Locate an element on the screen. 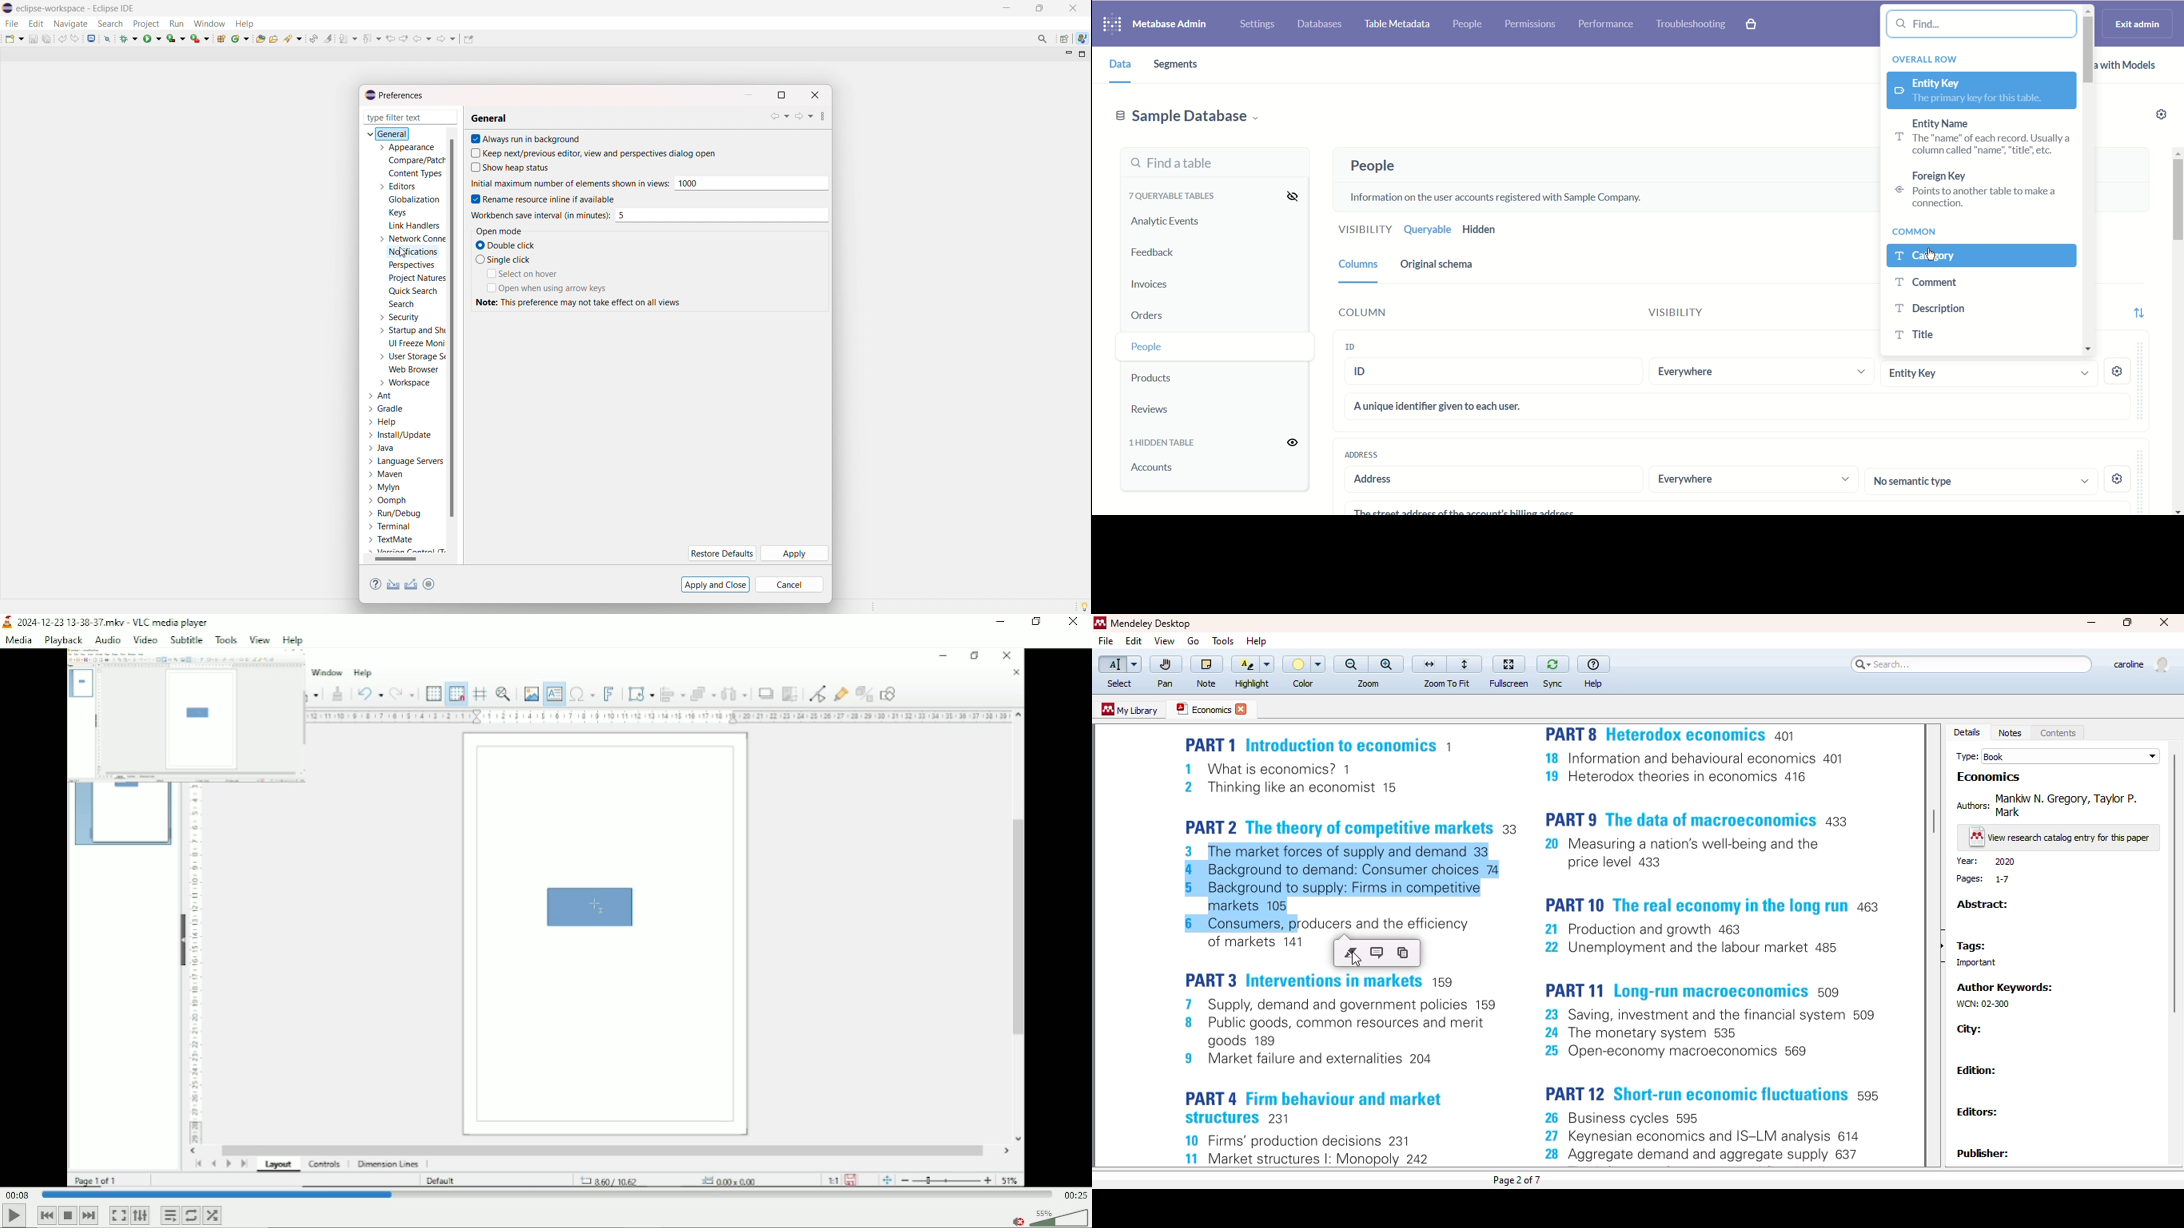 The image size is (2184, 1232). view menu is located at coordinates (823, 118).